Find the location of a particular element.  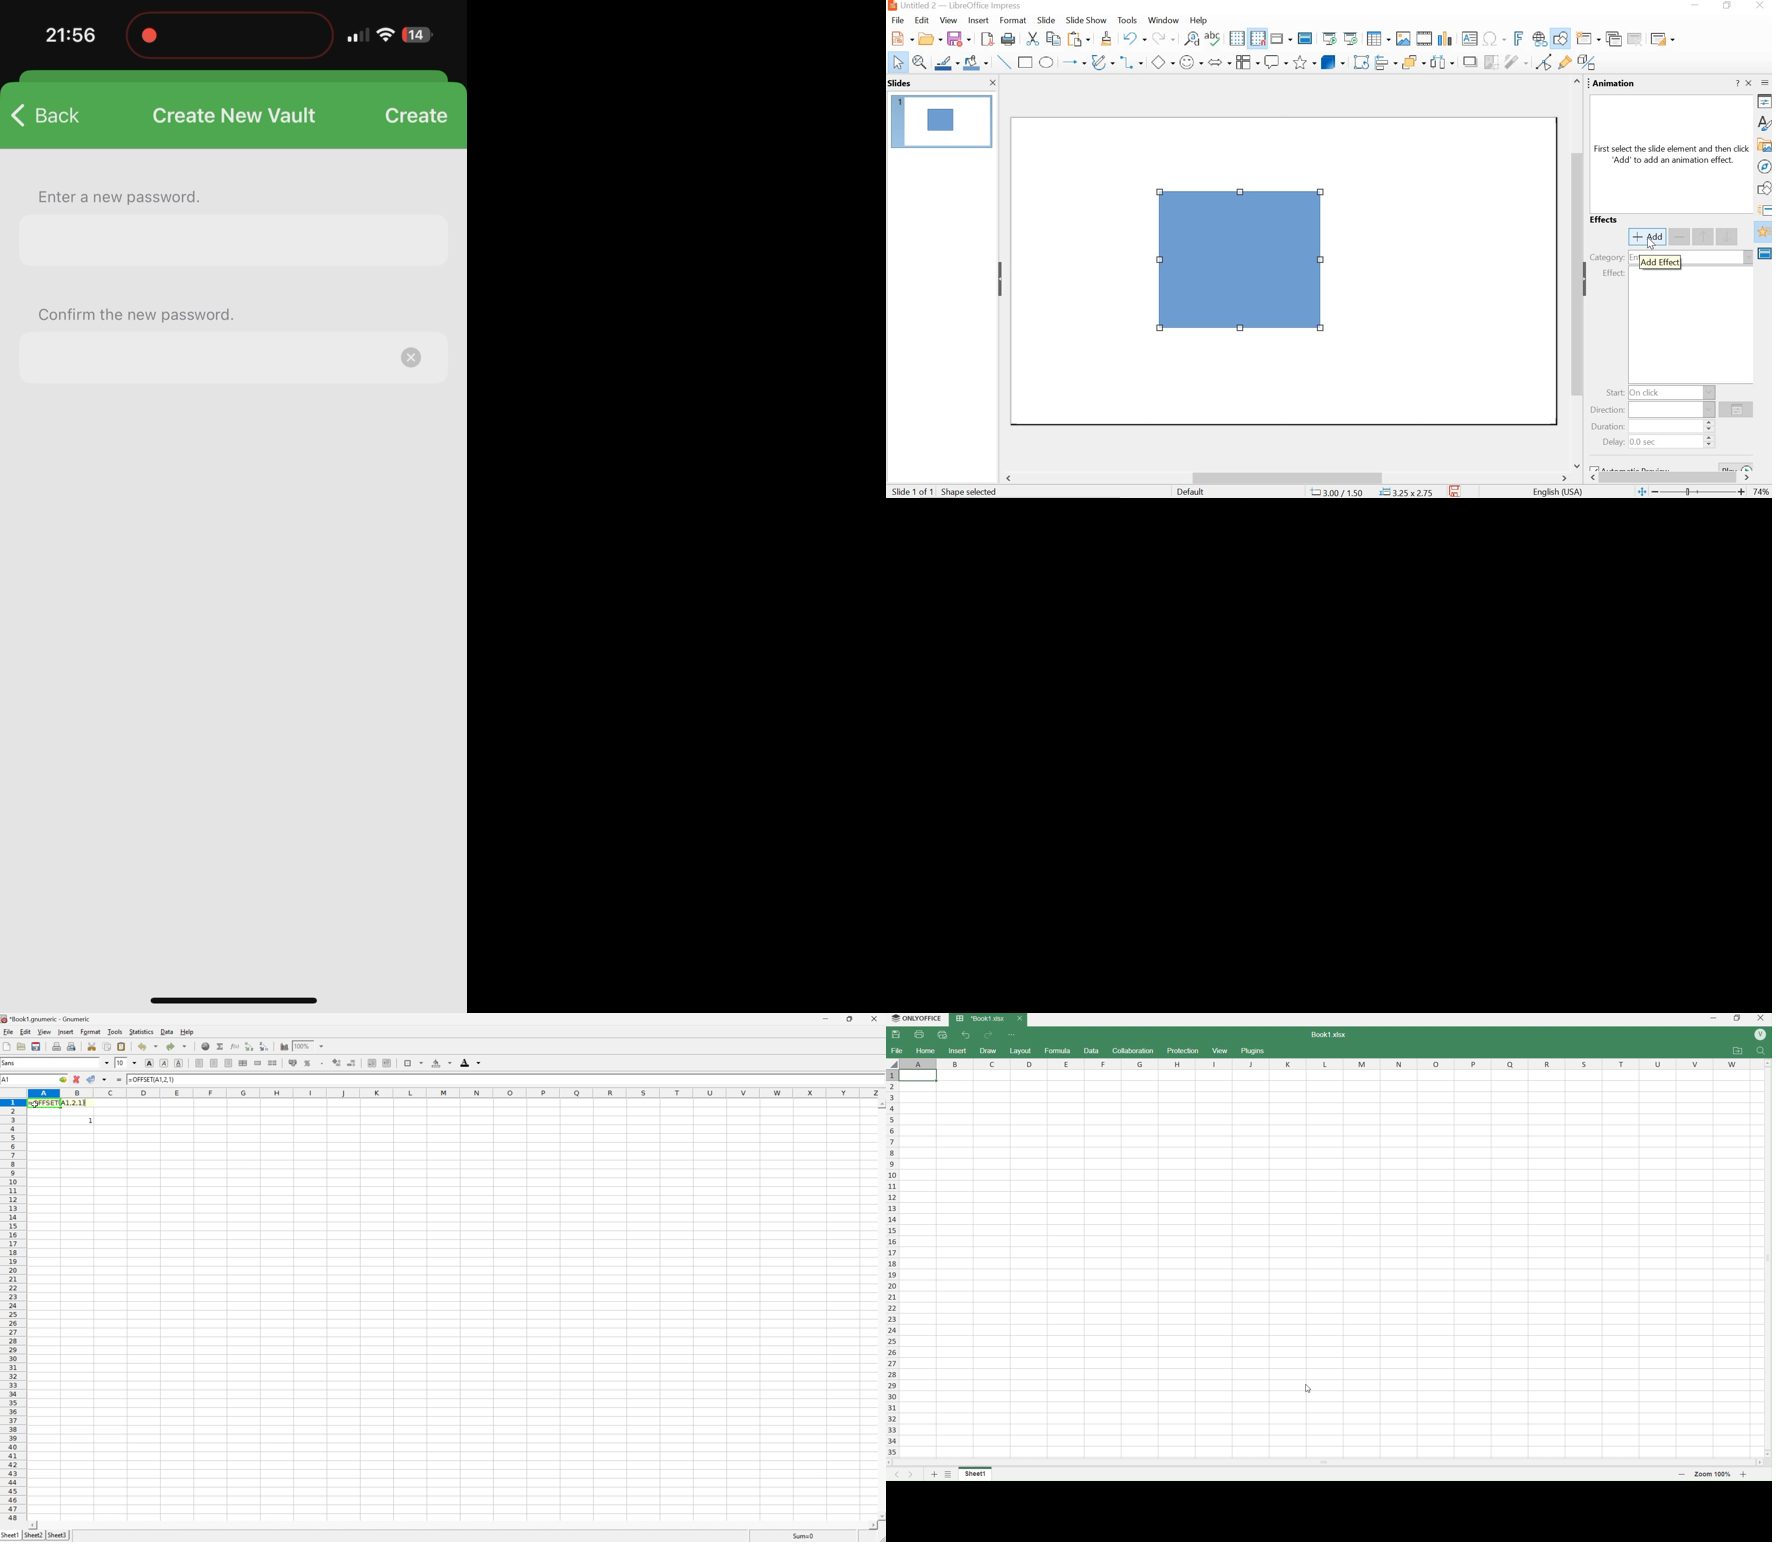

toggle point edit mode is located at coordinates (1544, 62).